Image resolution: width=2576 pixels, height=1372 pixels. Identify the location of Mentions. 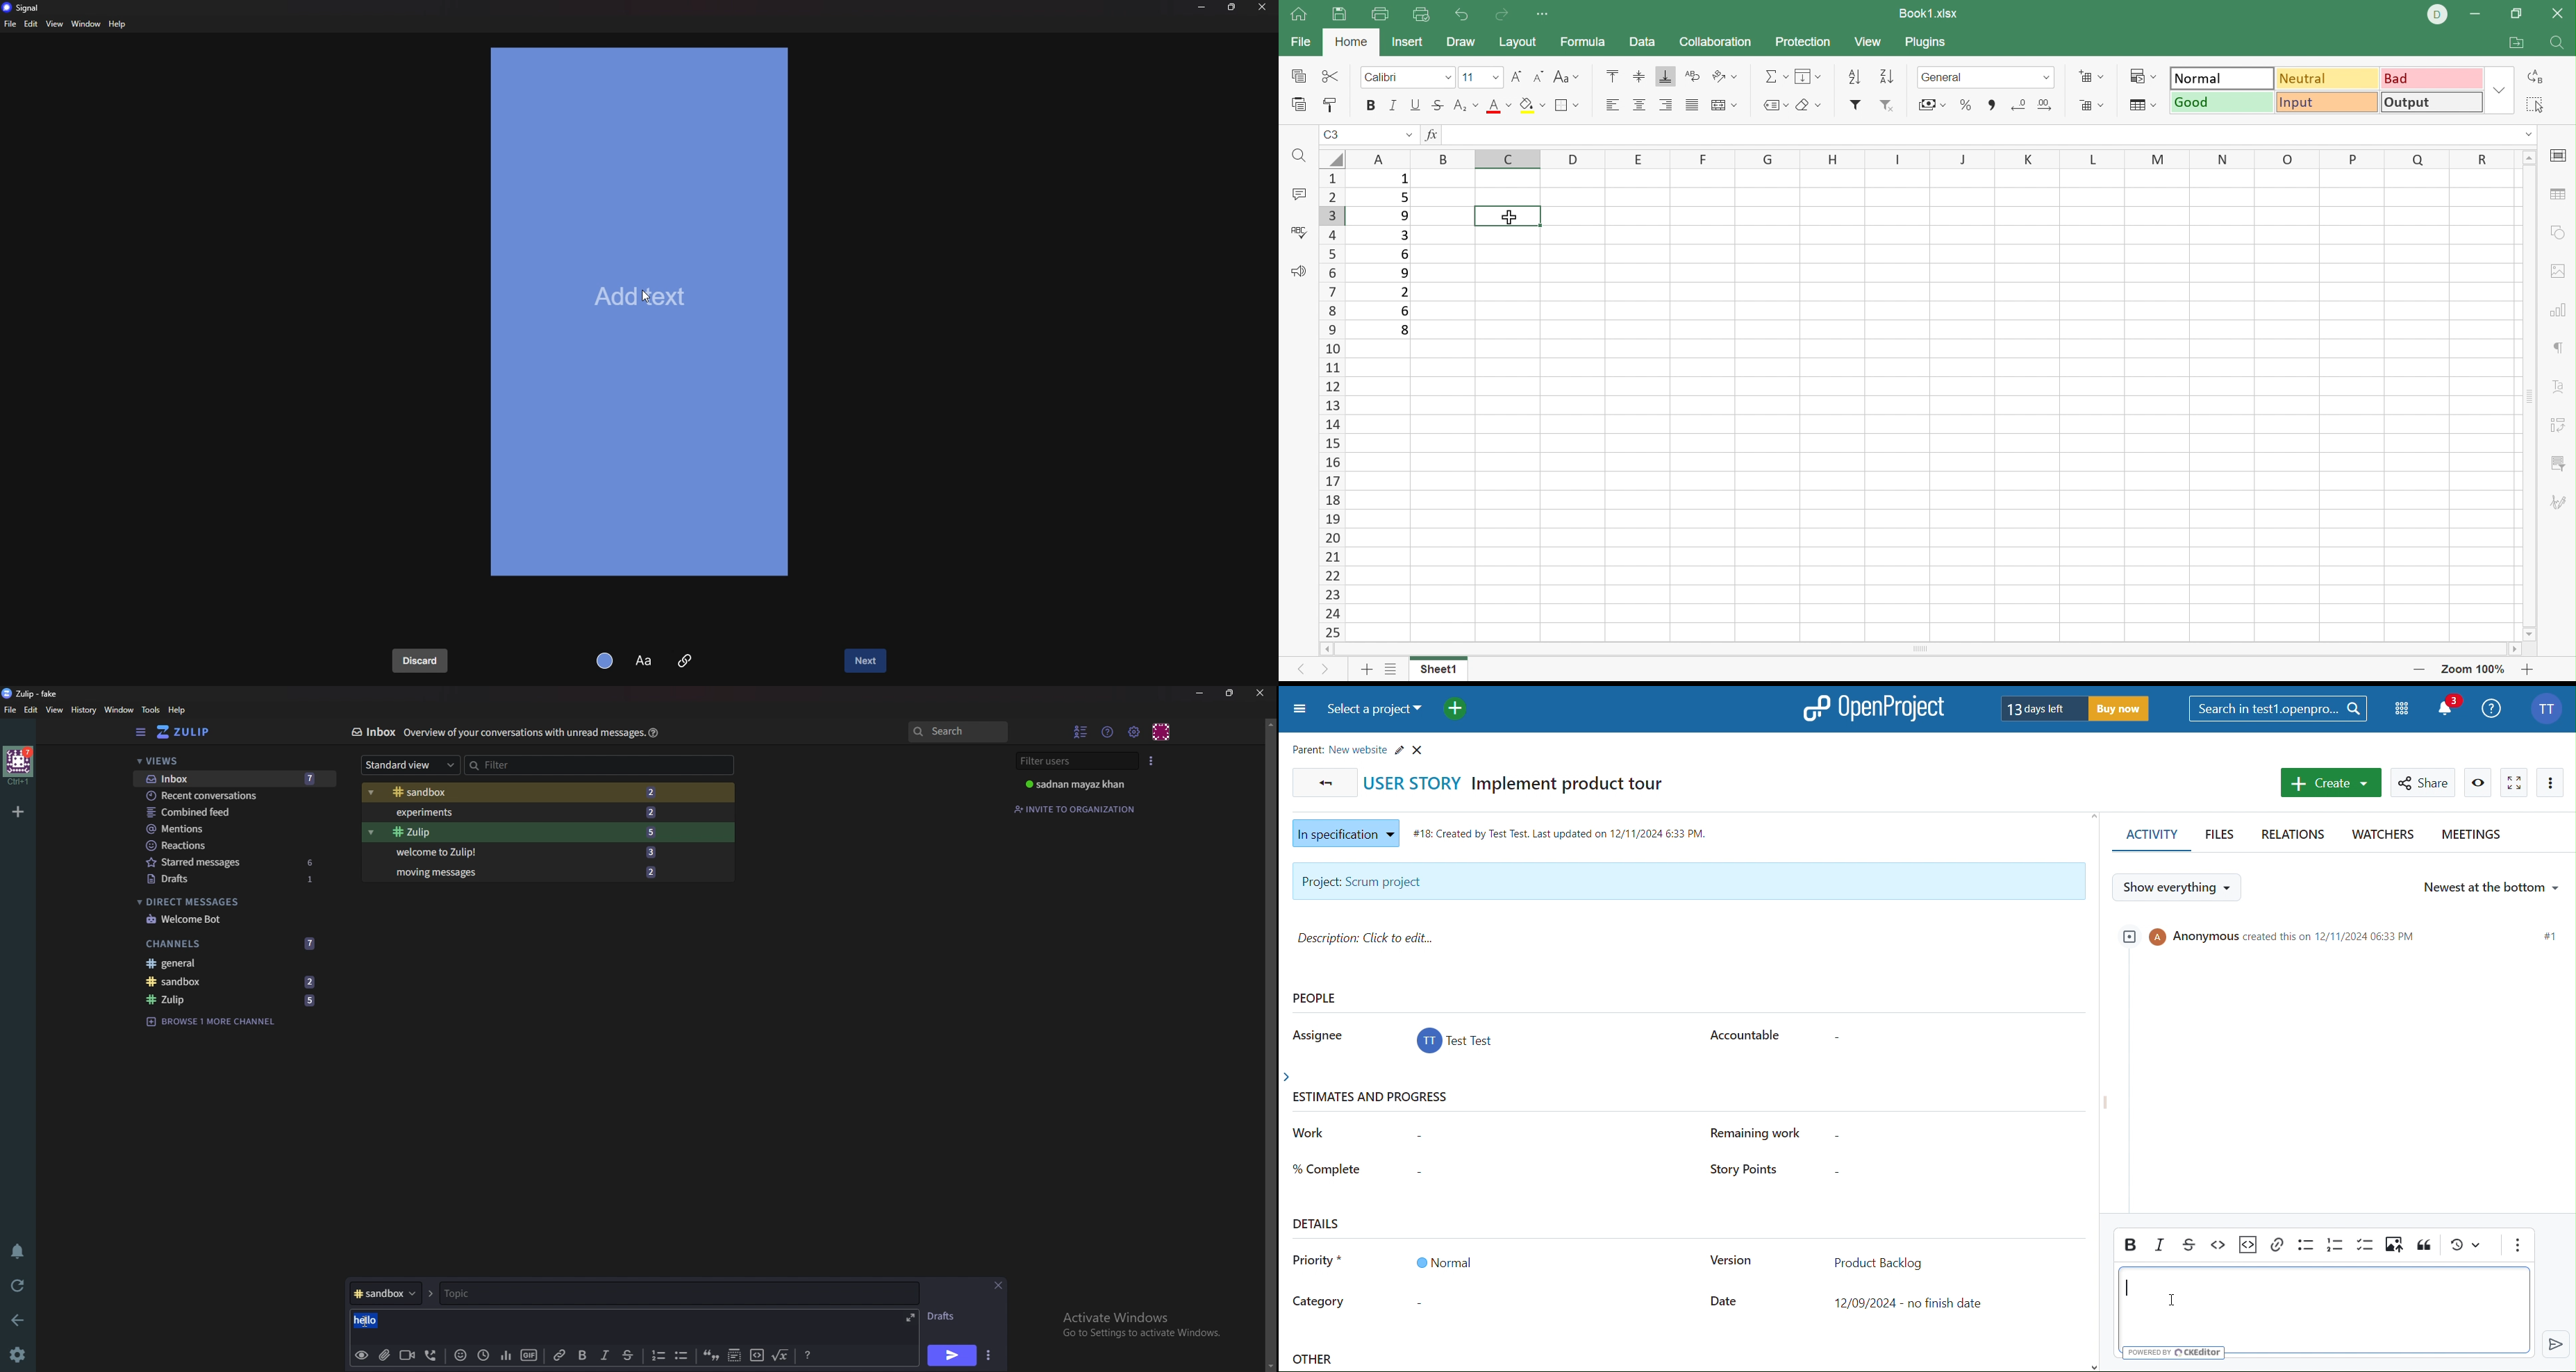
(229, 829).